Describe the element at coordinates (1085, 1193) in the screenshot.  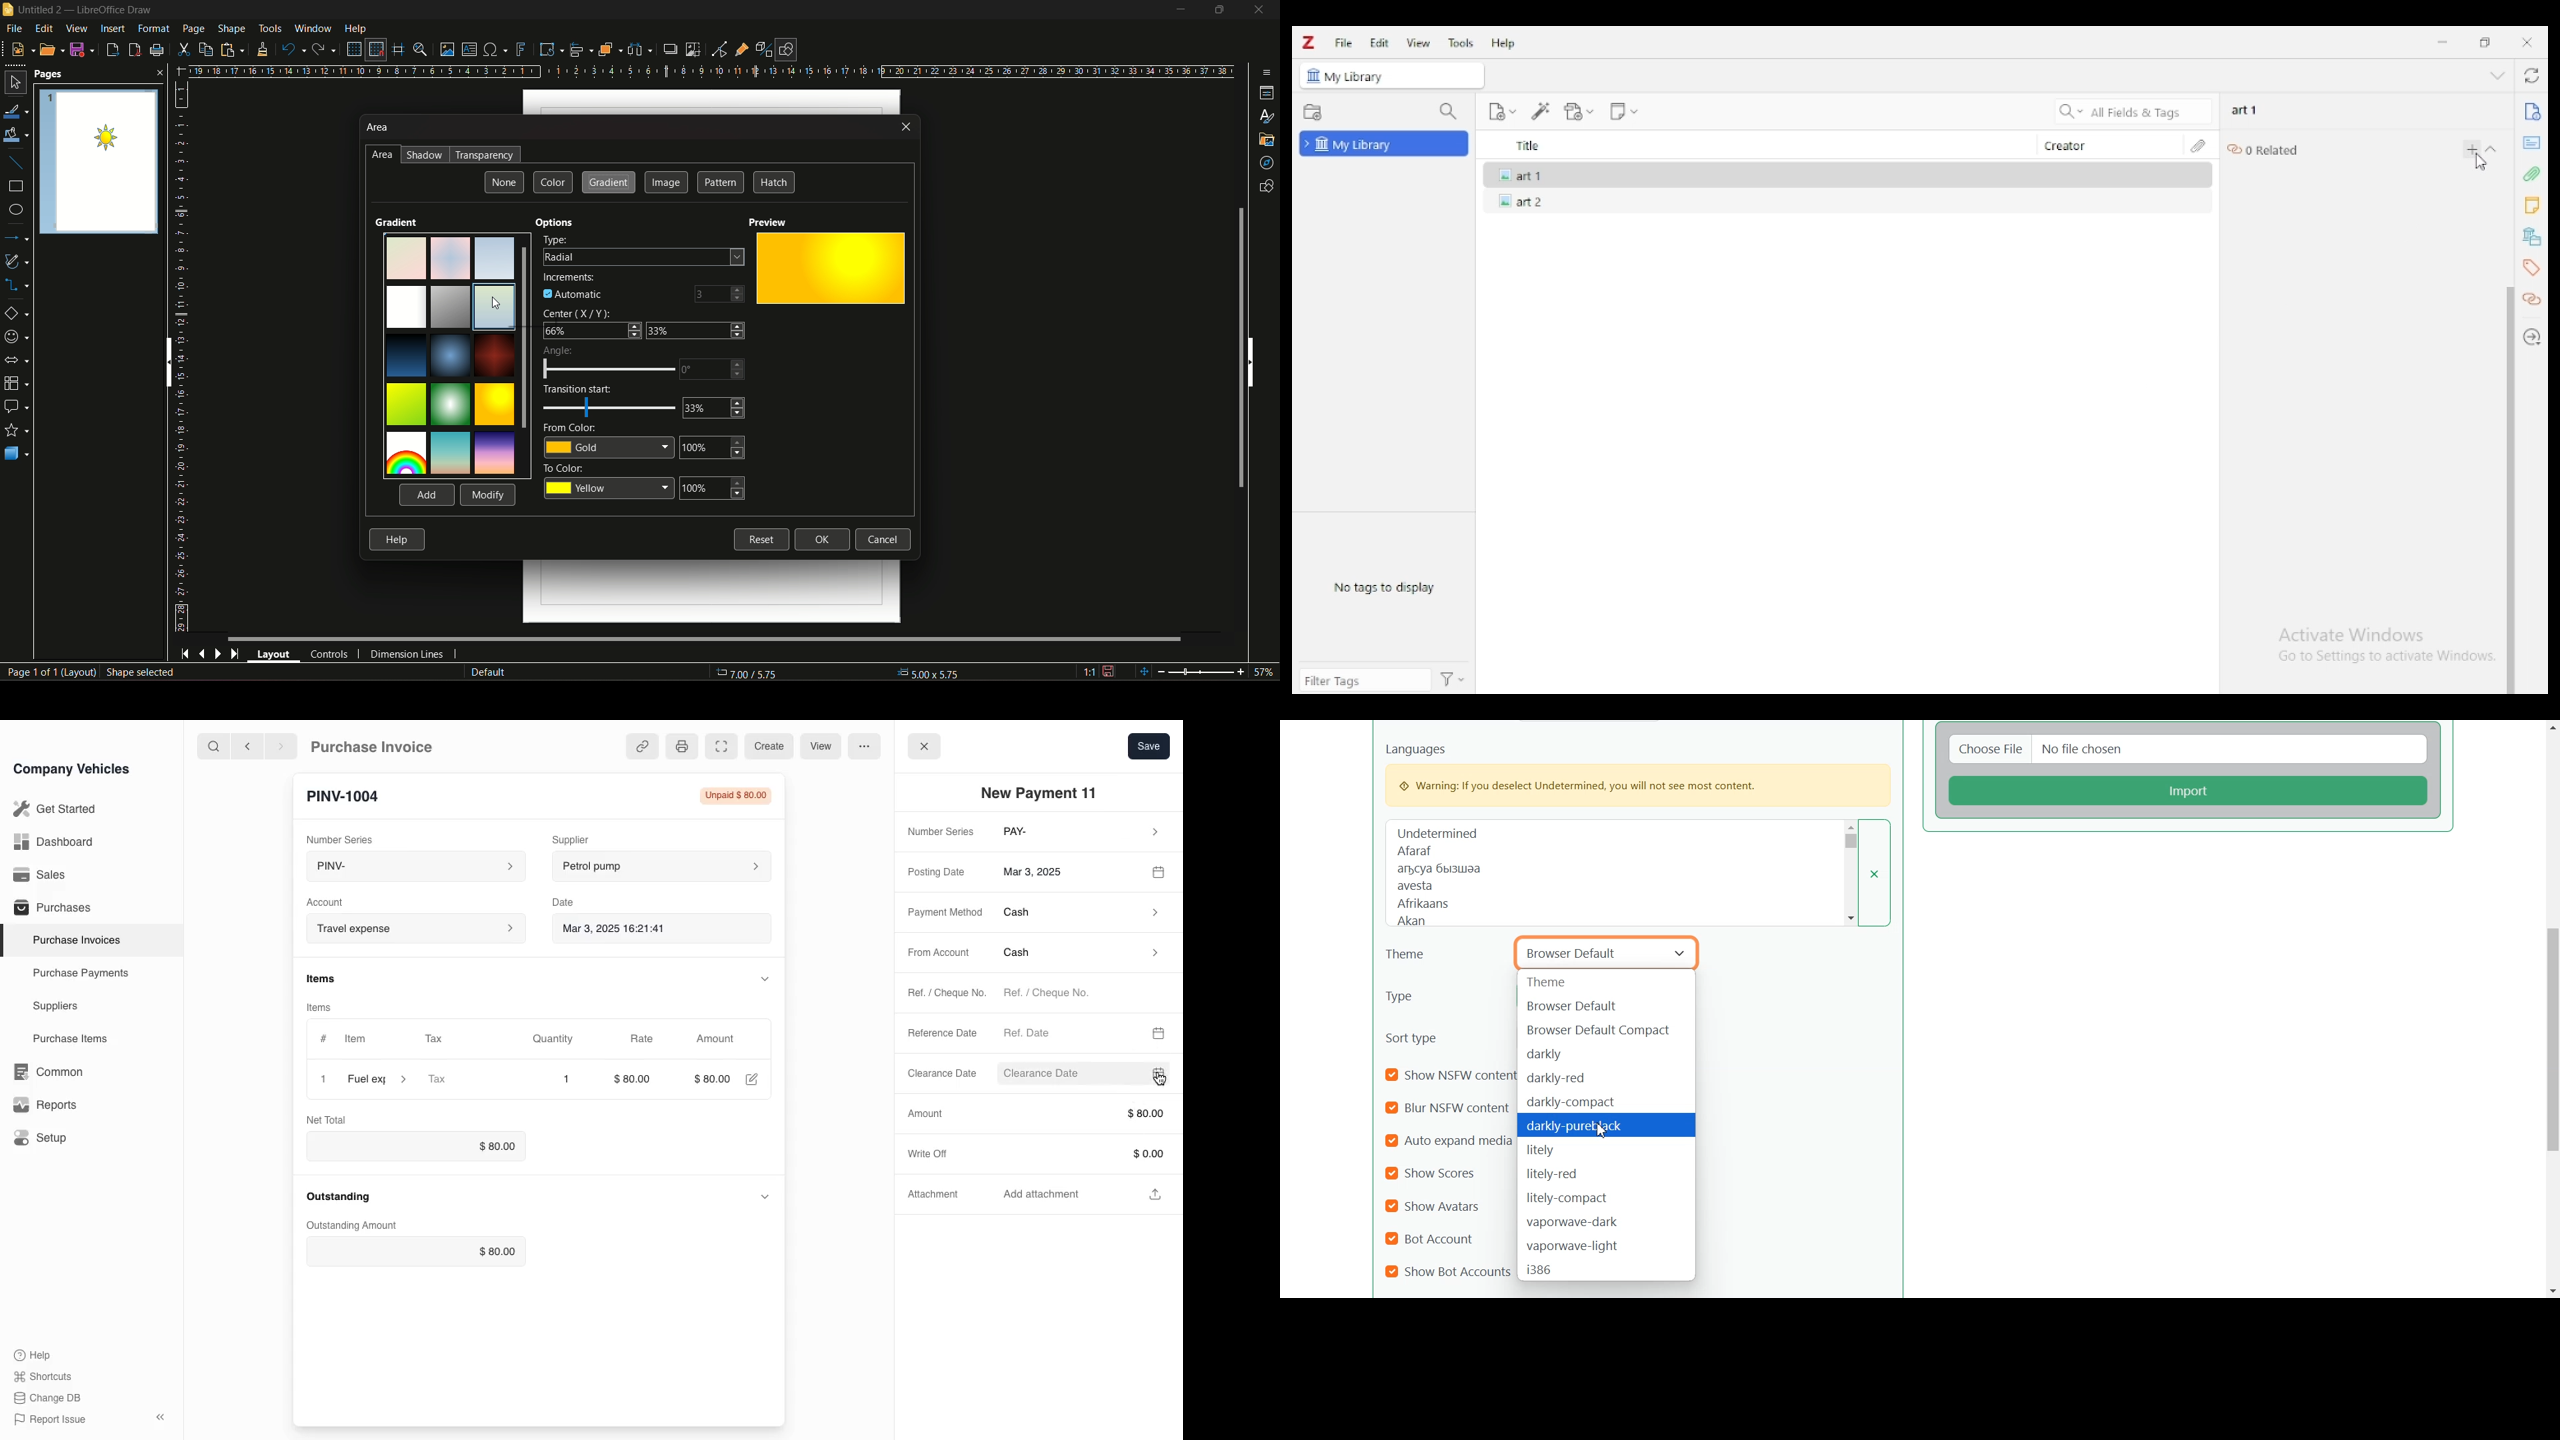
I see ` Add attachment` at that location.